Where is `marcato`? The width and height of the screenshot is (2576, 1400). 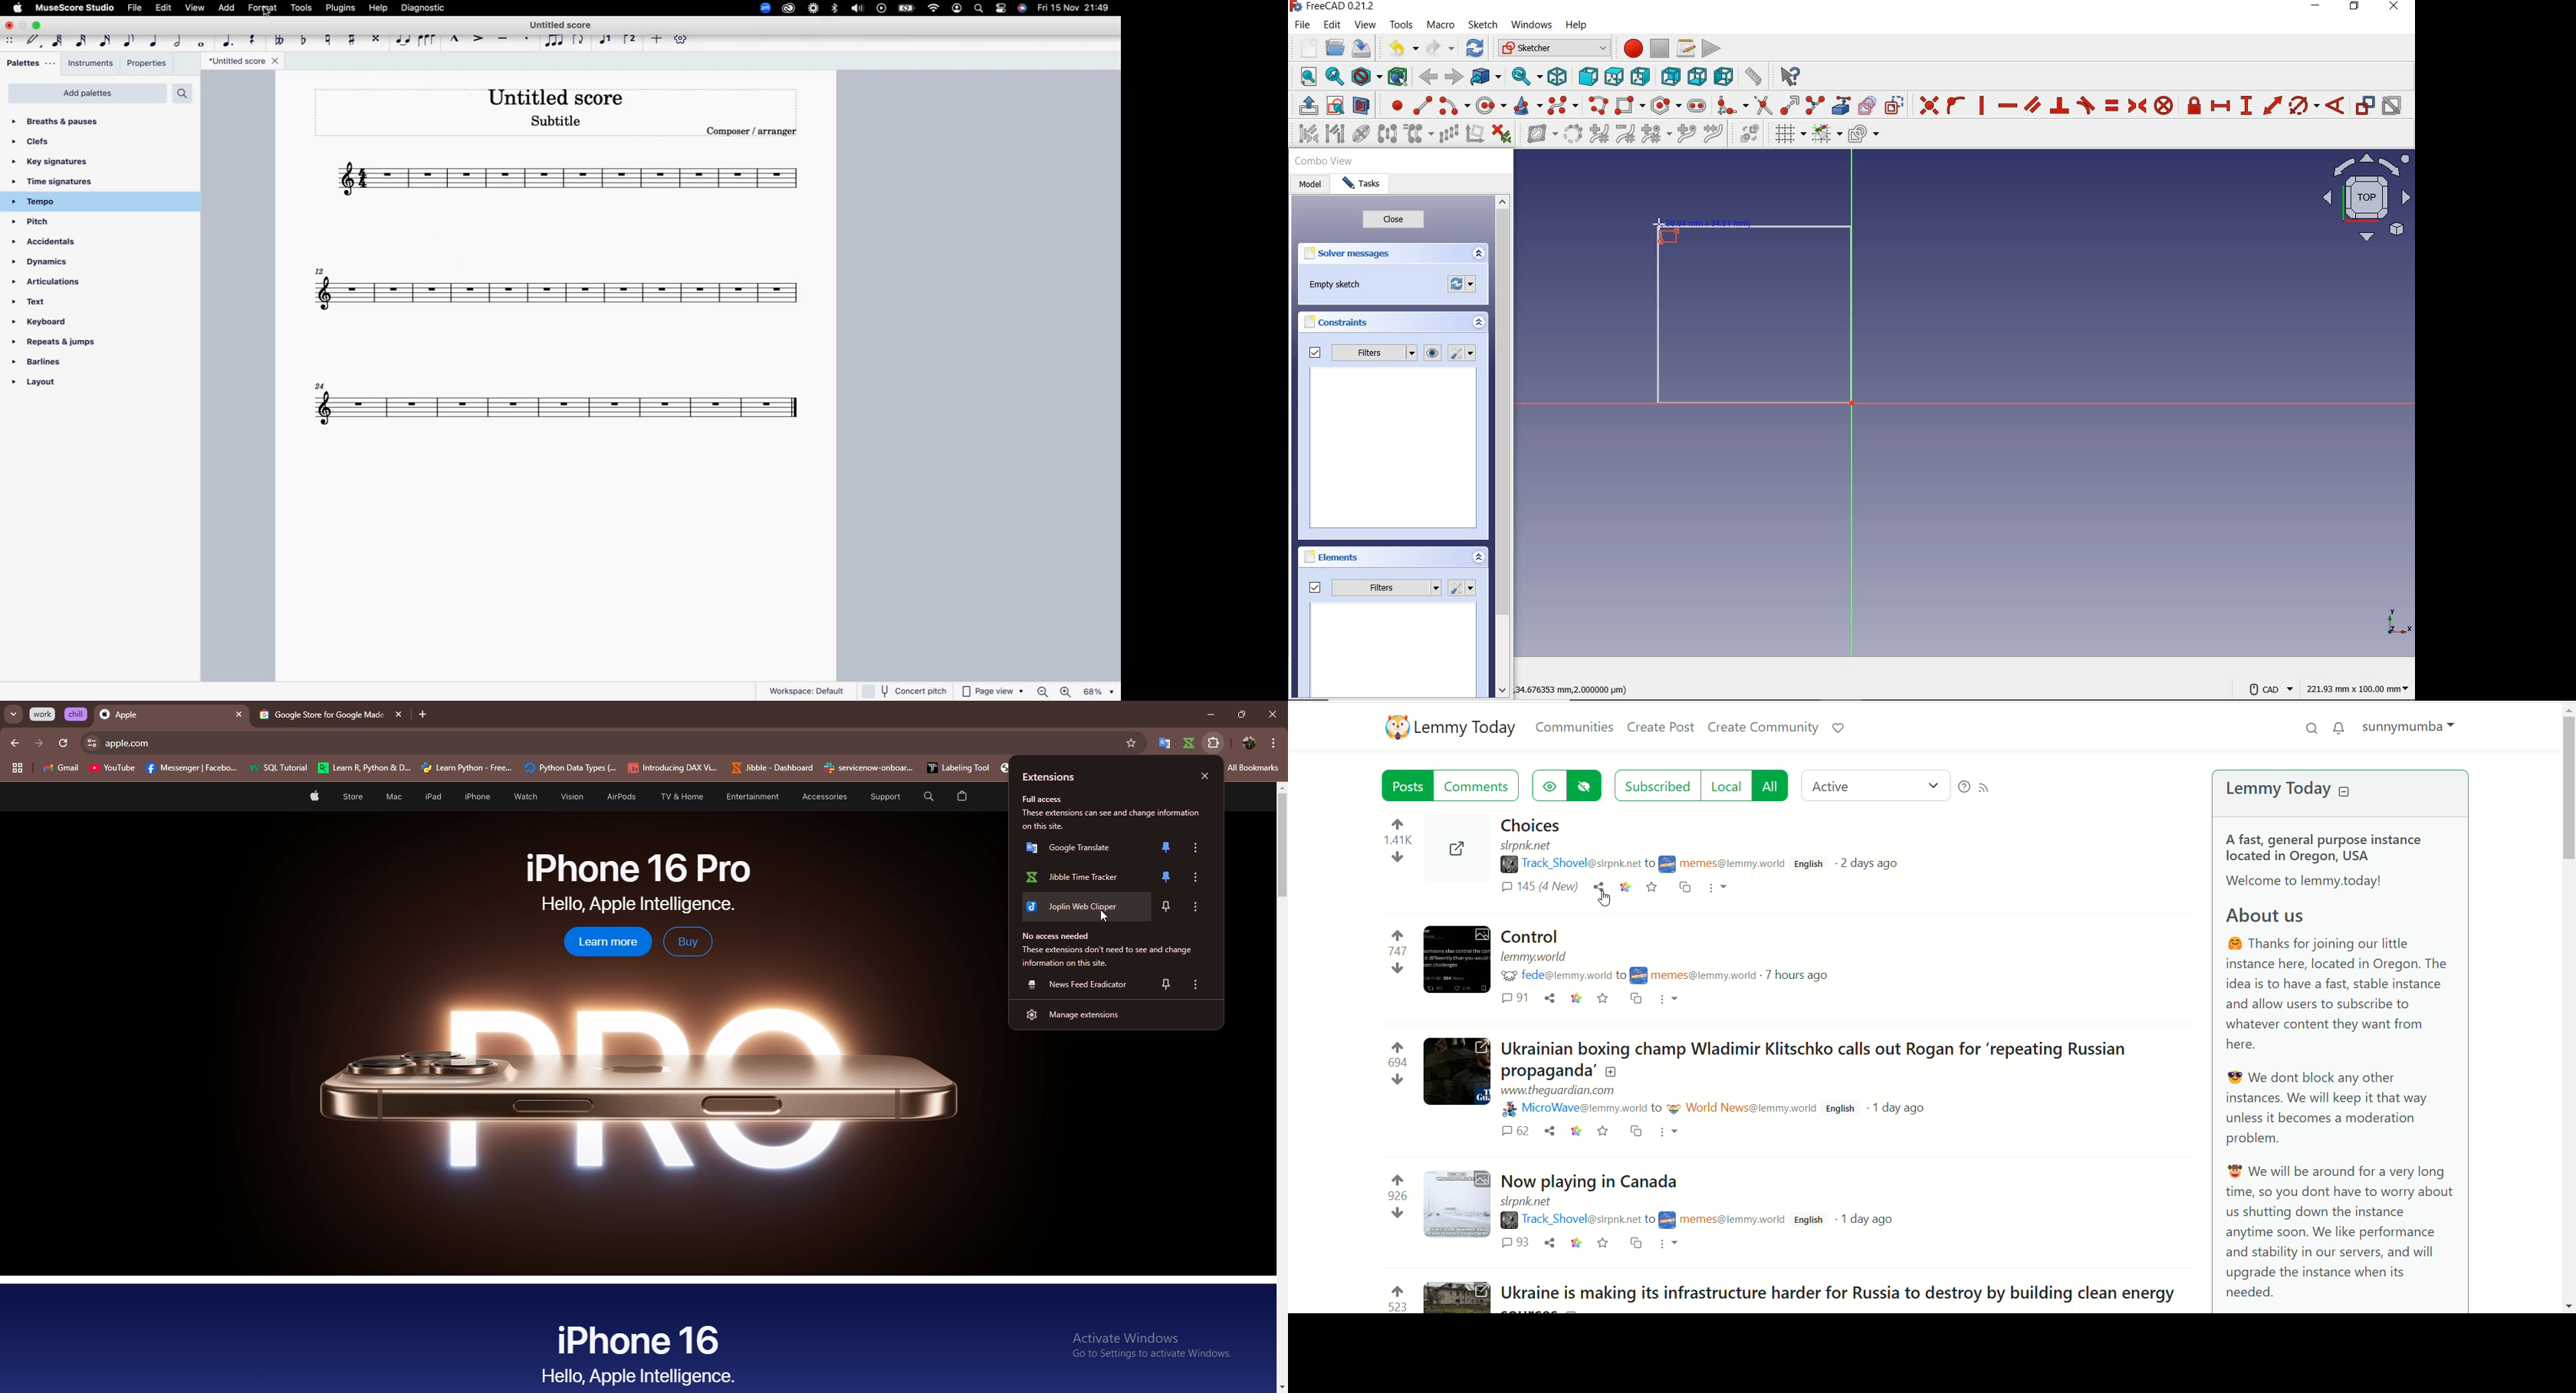 marcato is located at coordinates (457, 39).